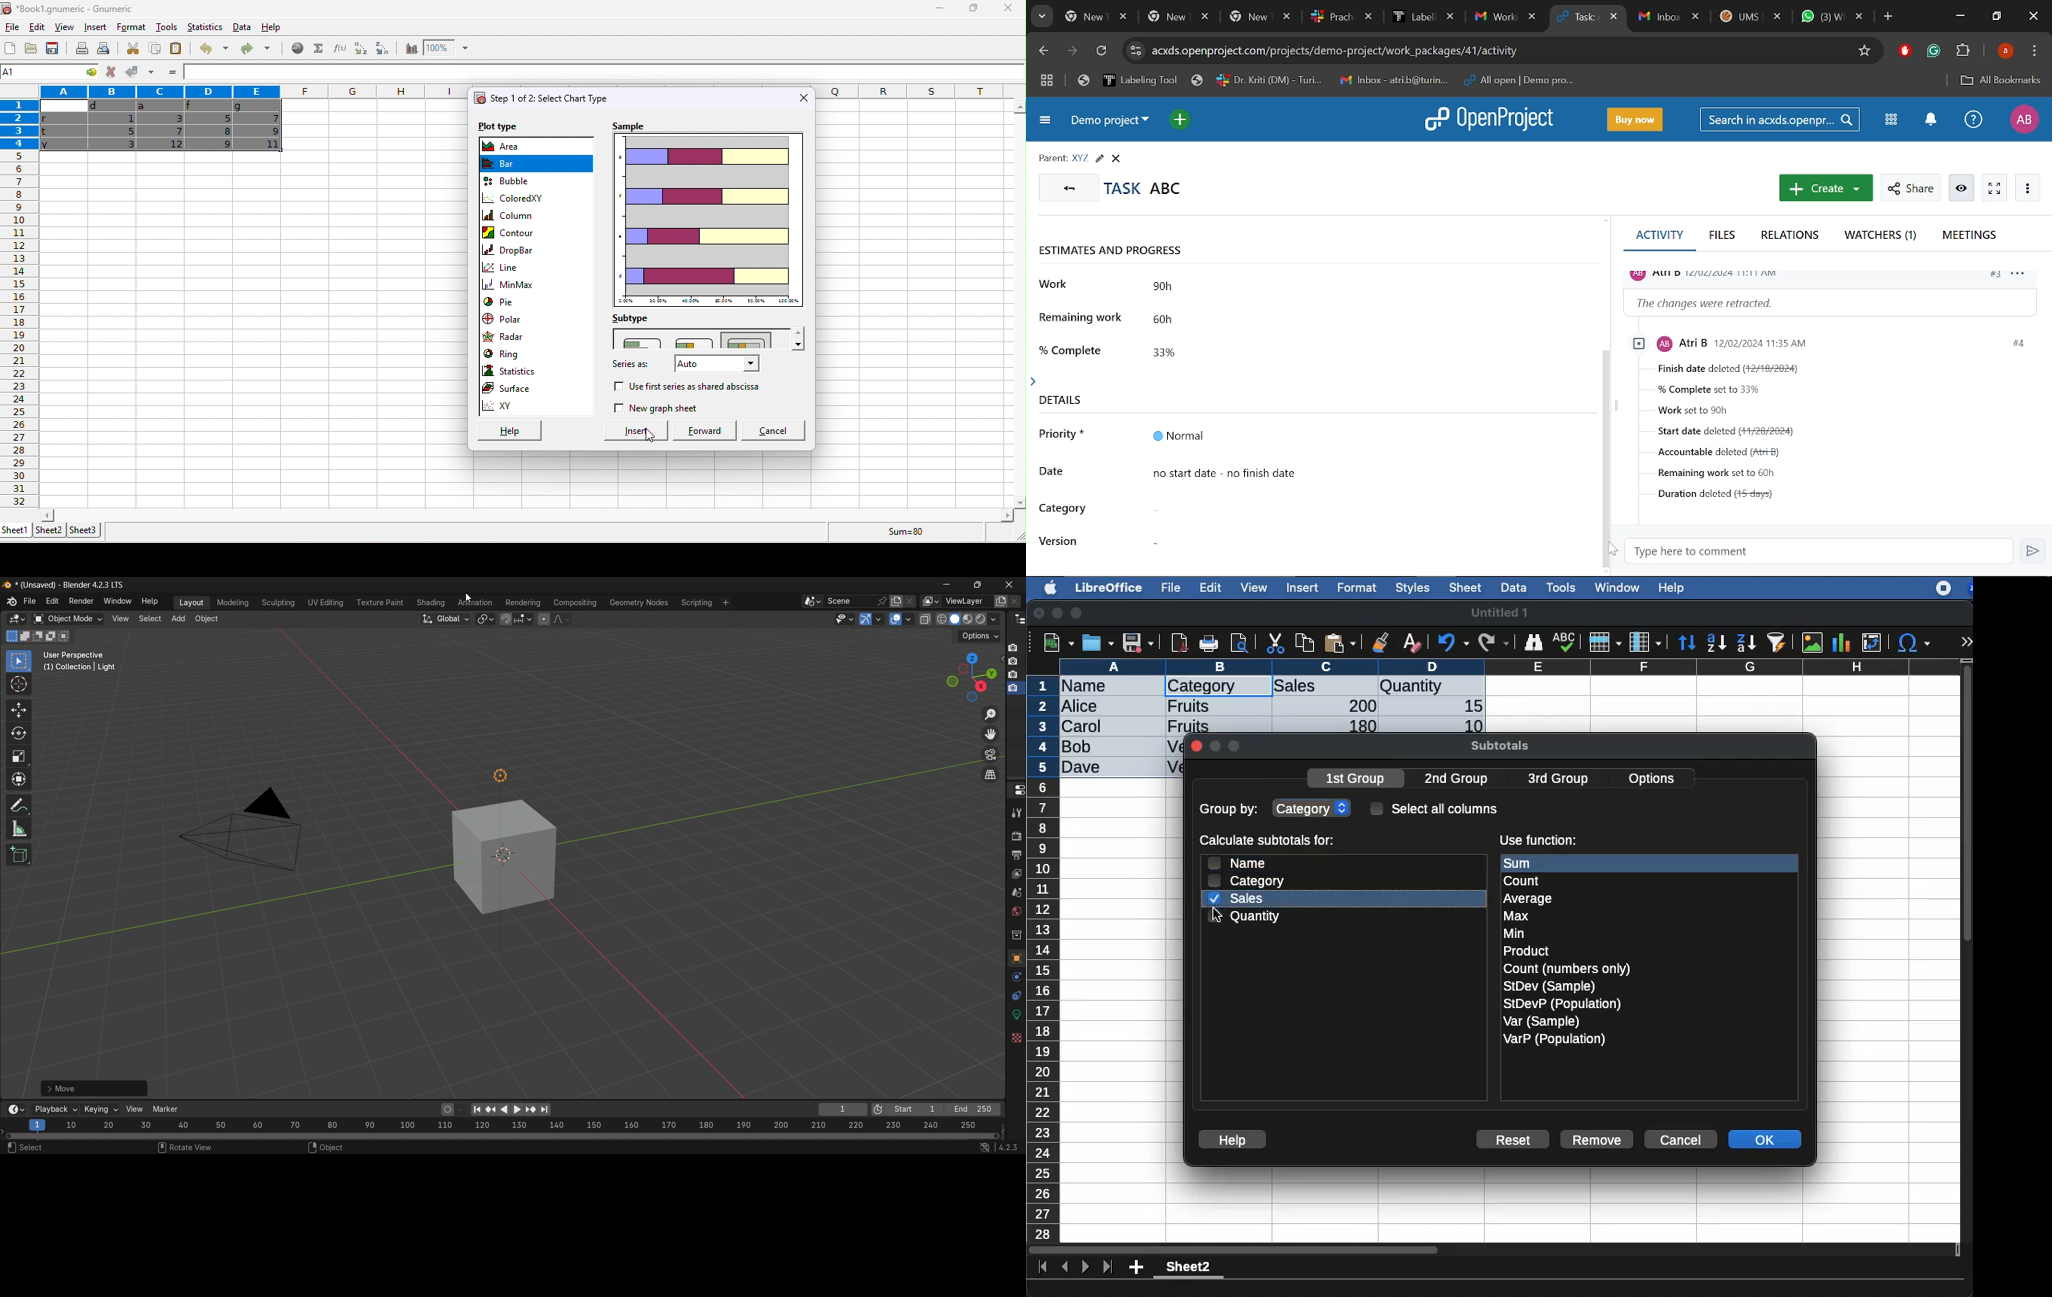  I want to click on redo, so click(1494, 643).